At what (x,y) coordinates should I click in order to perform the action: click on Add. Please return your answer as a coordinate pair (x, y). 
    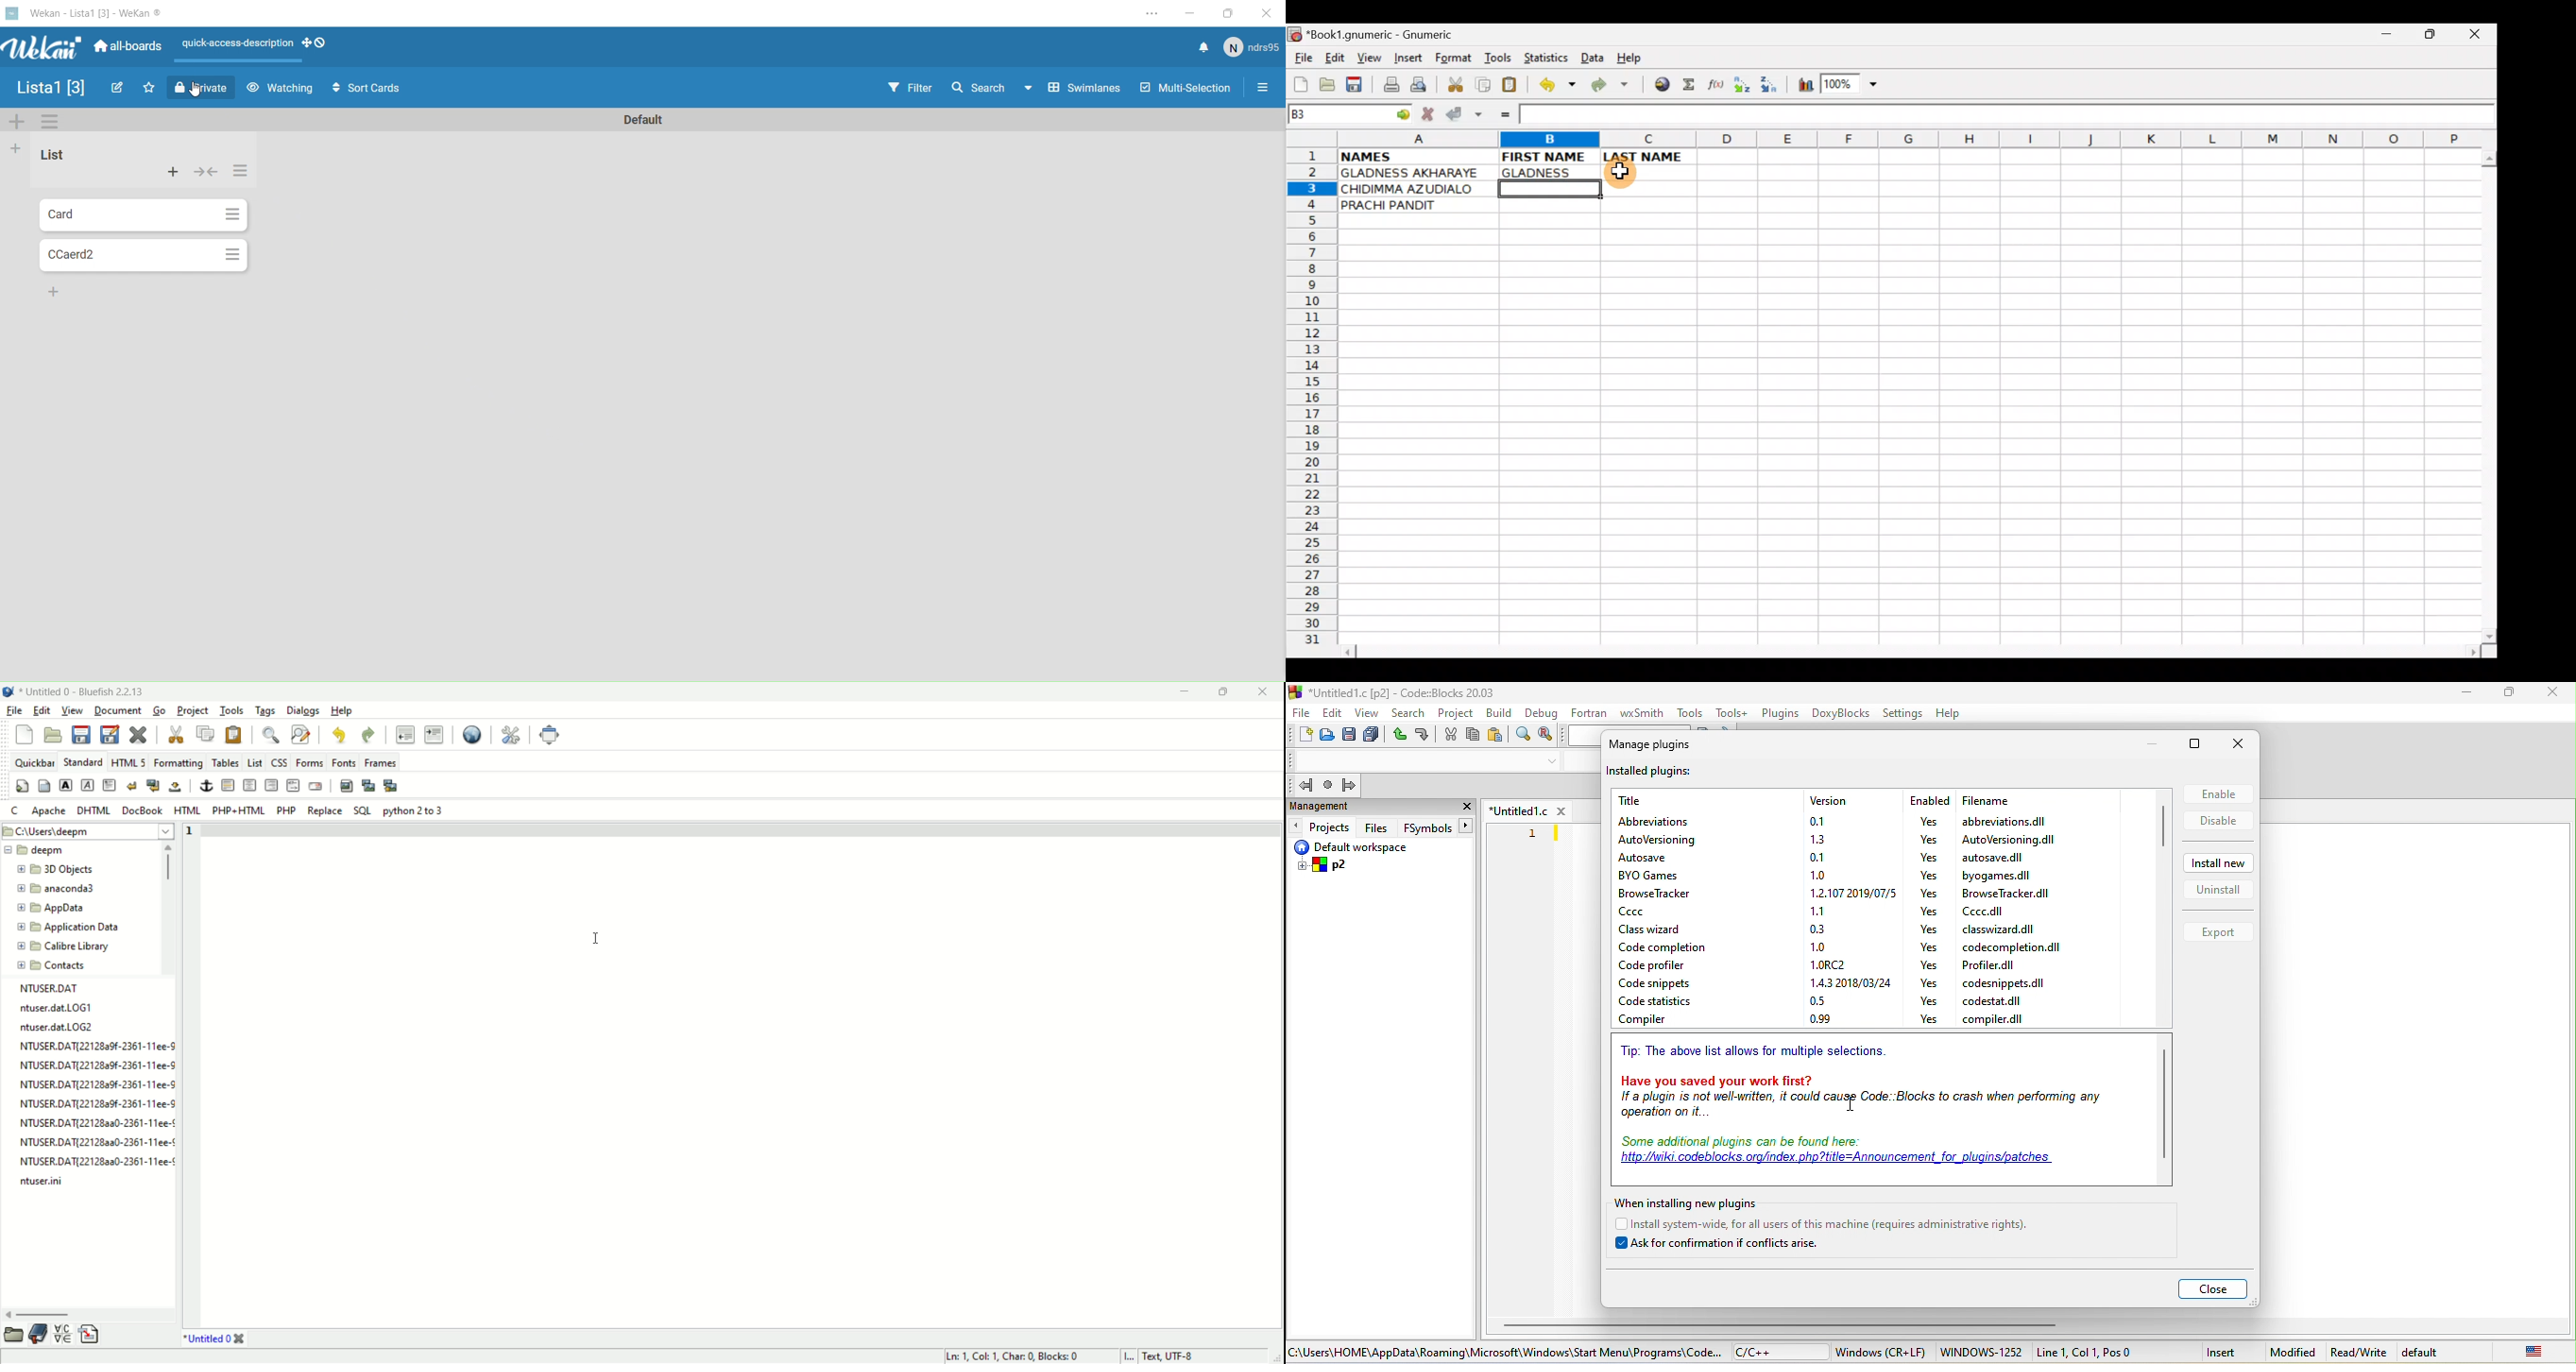
    Looking at the image, I should click on (174, 173).